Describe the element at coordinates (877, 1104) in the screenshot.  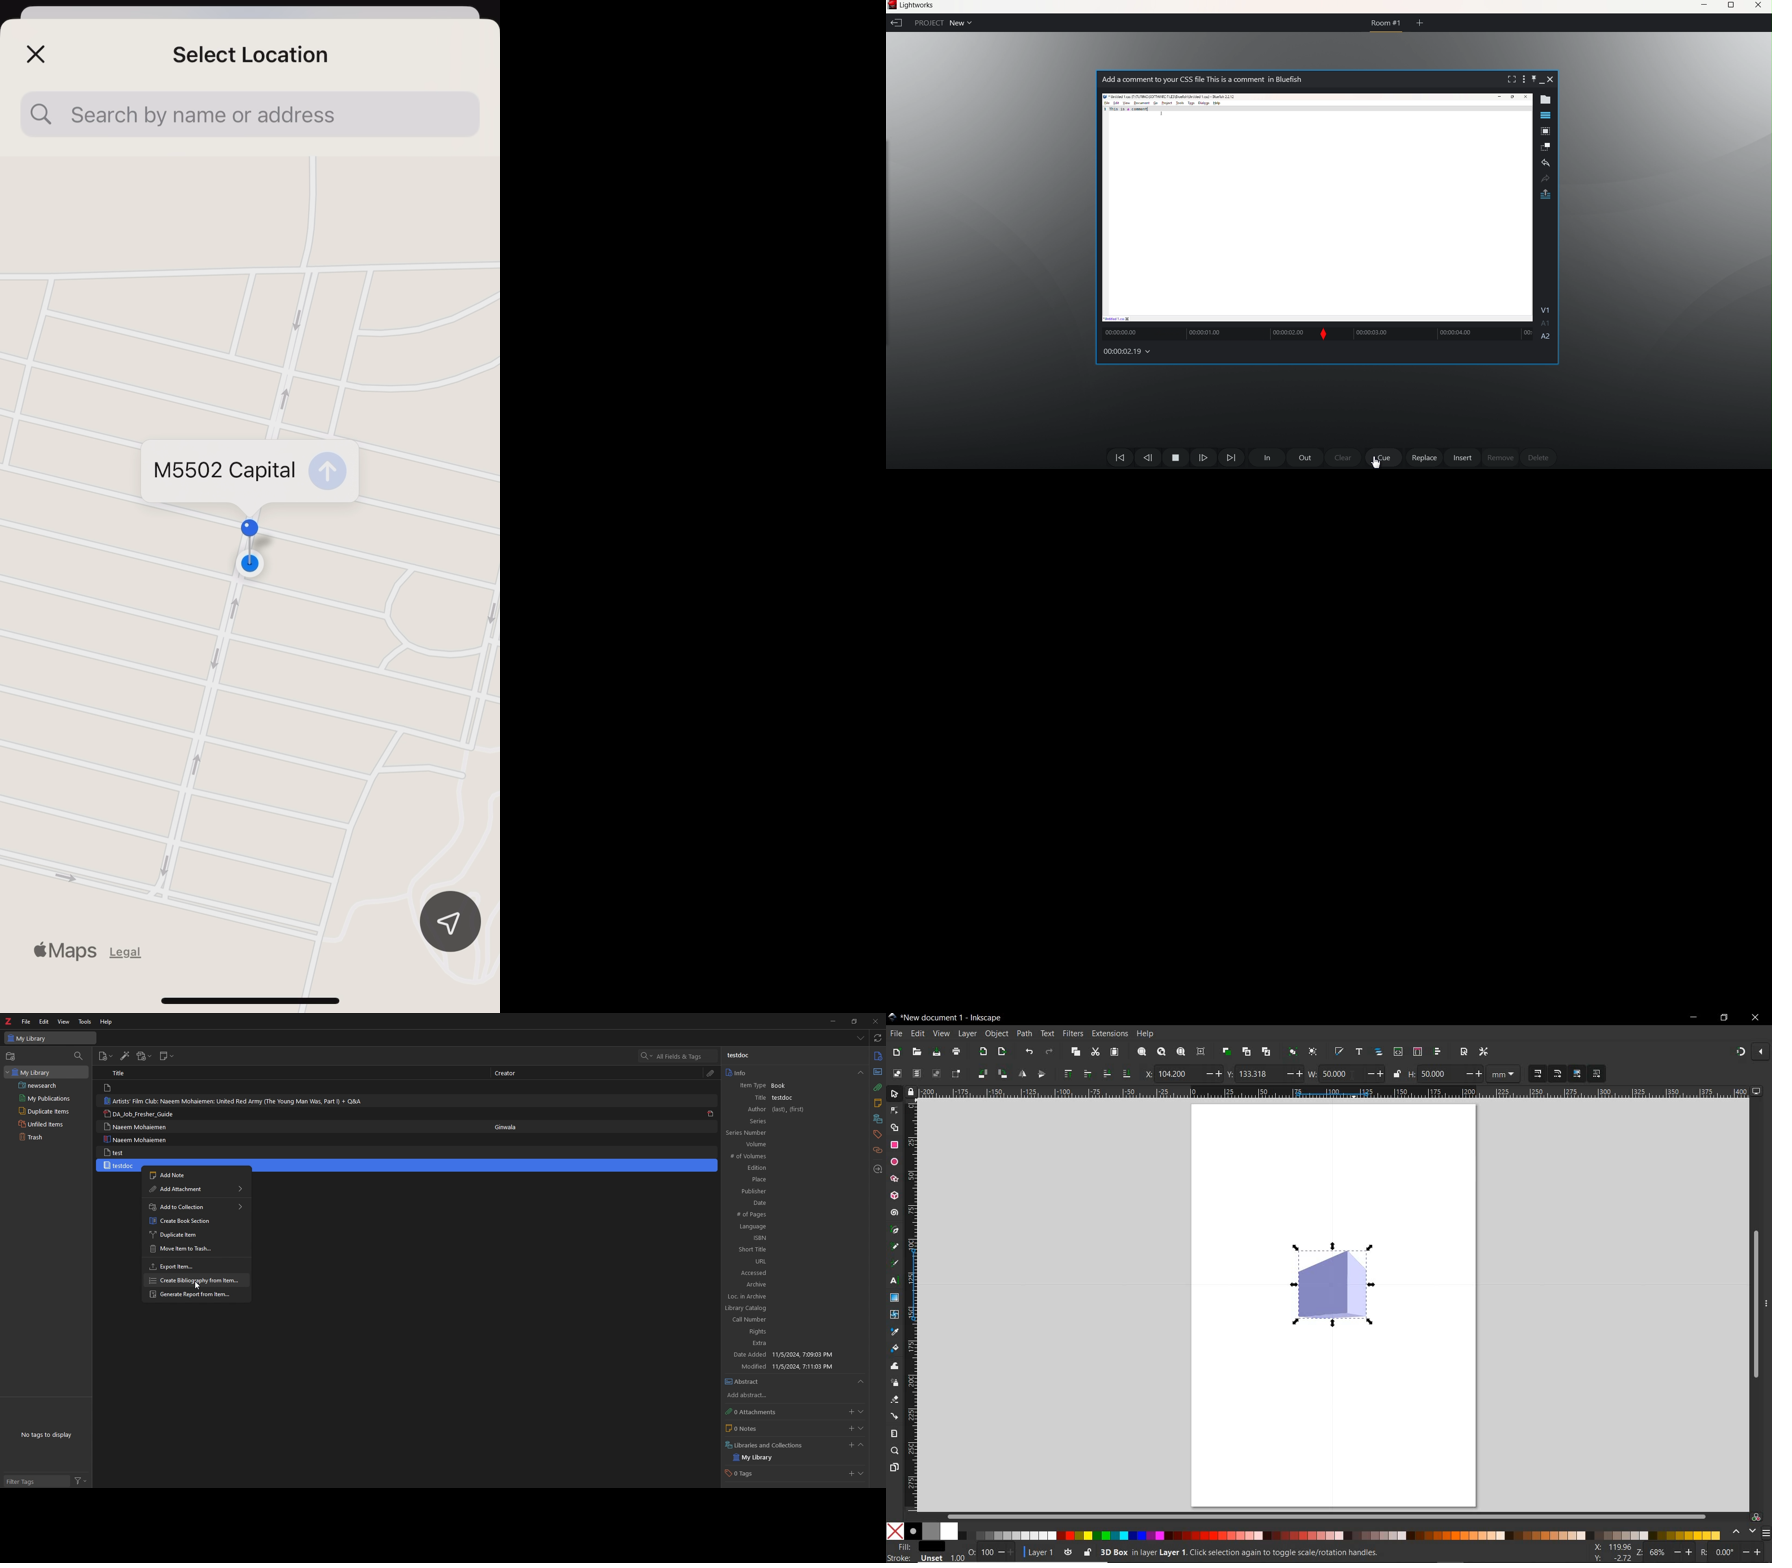
I see `note` at that location.